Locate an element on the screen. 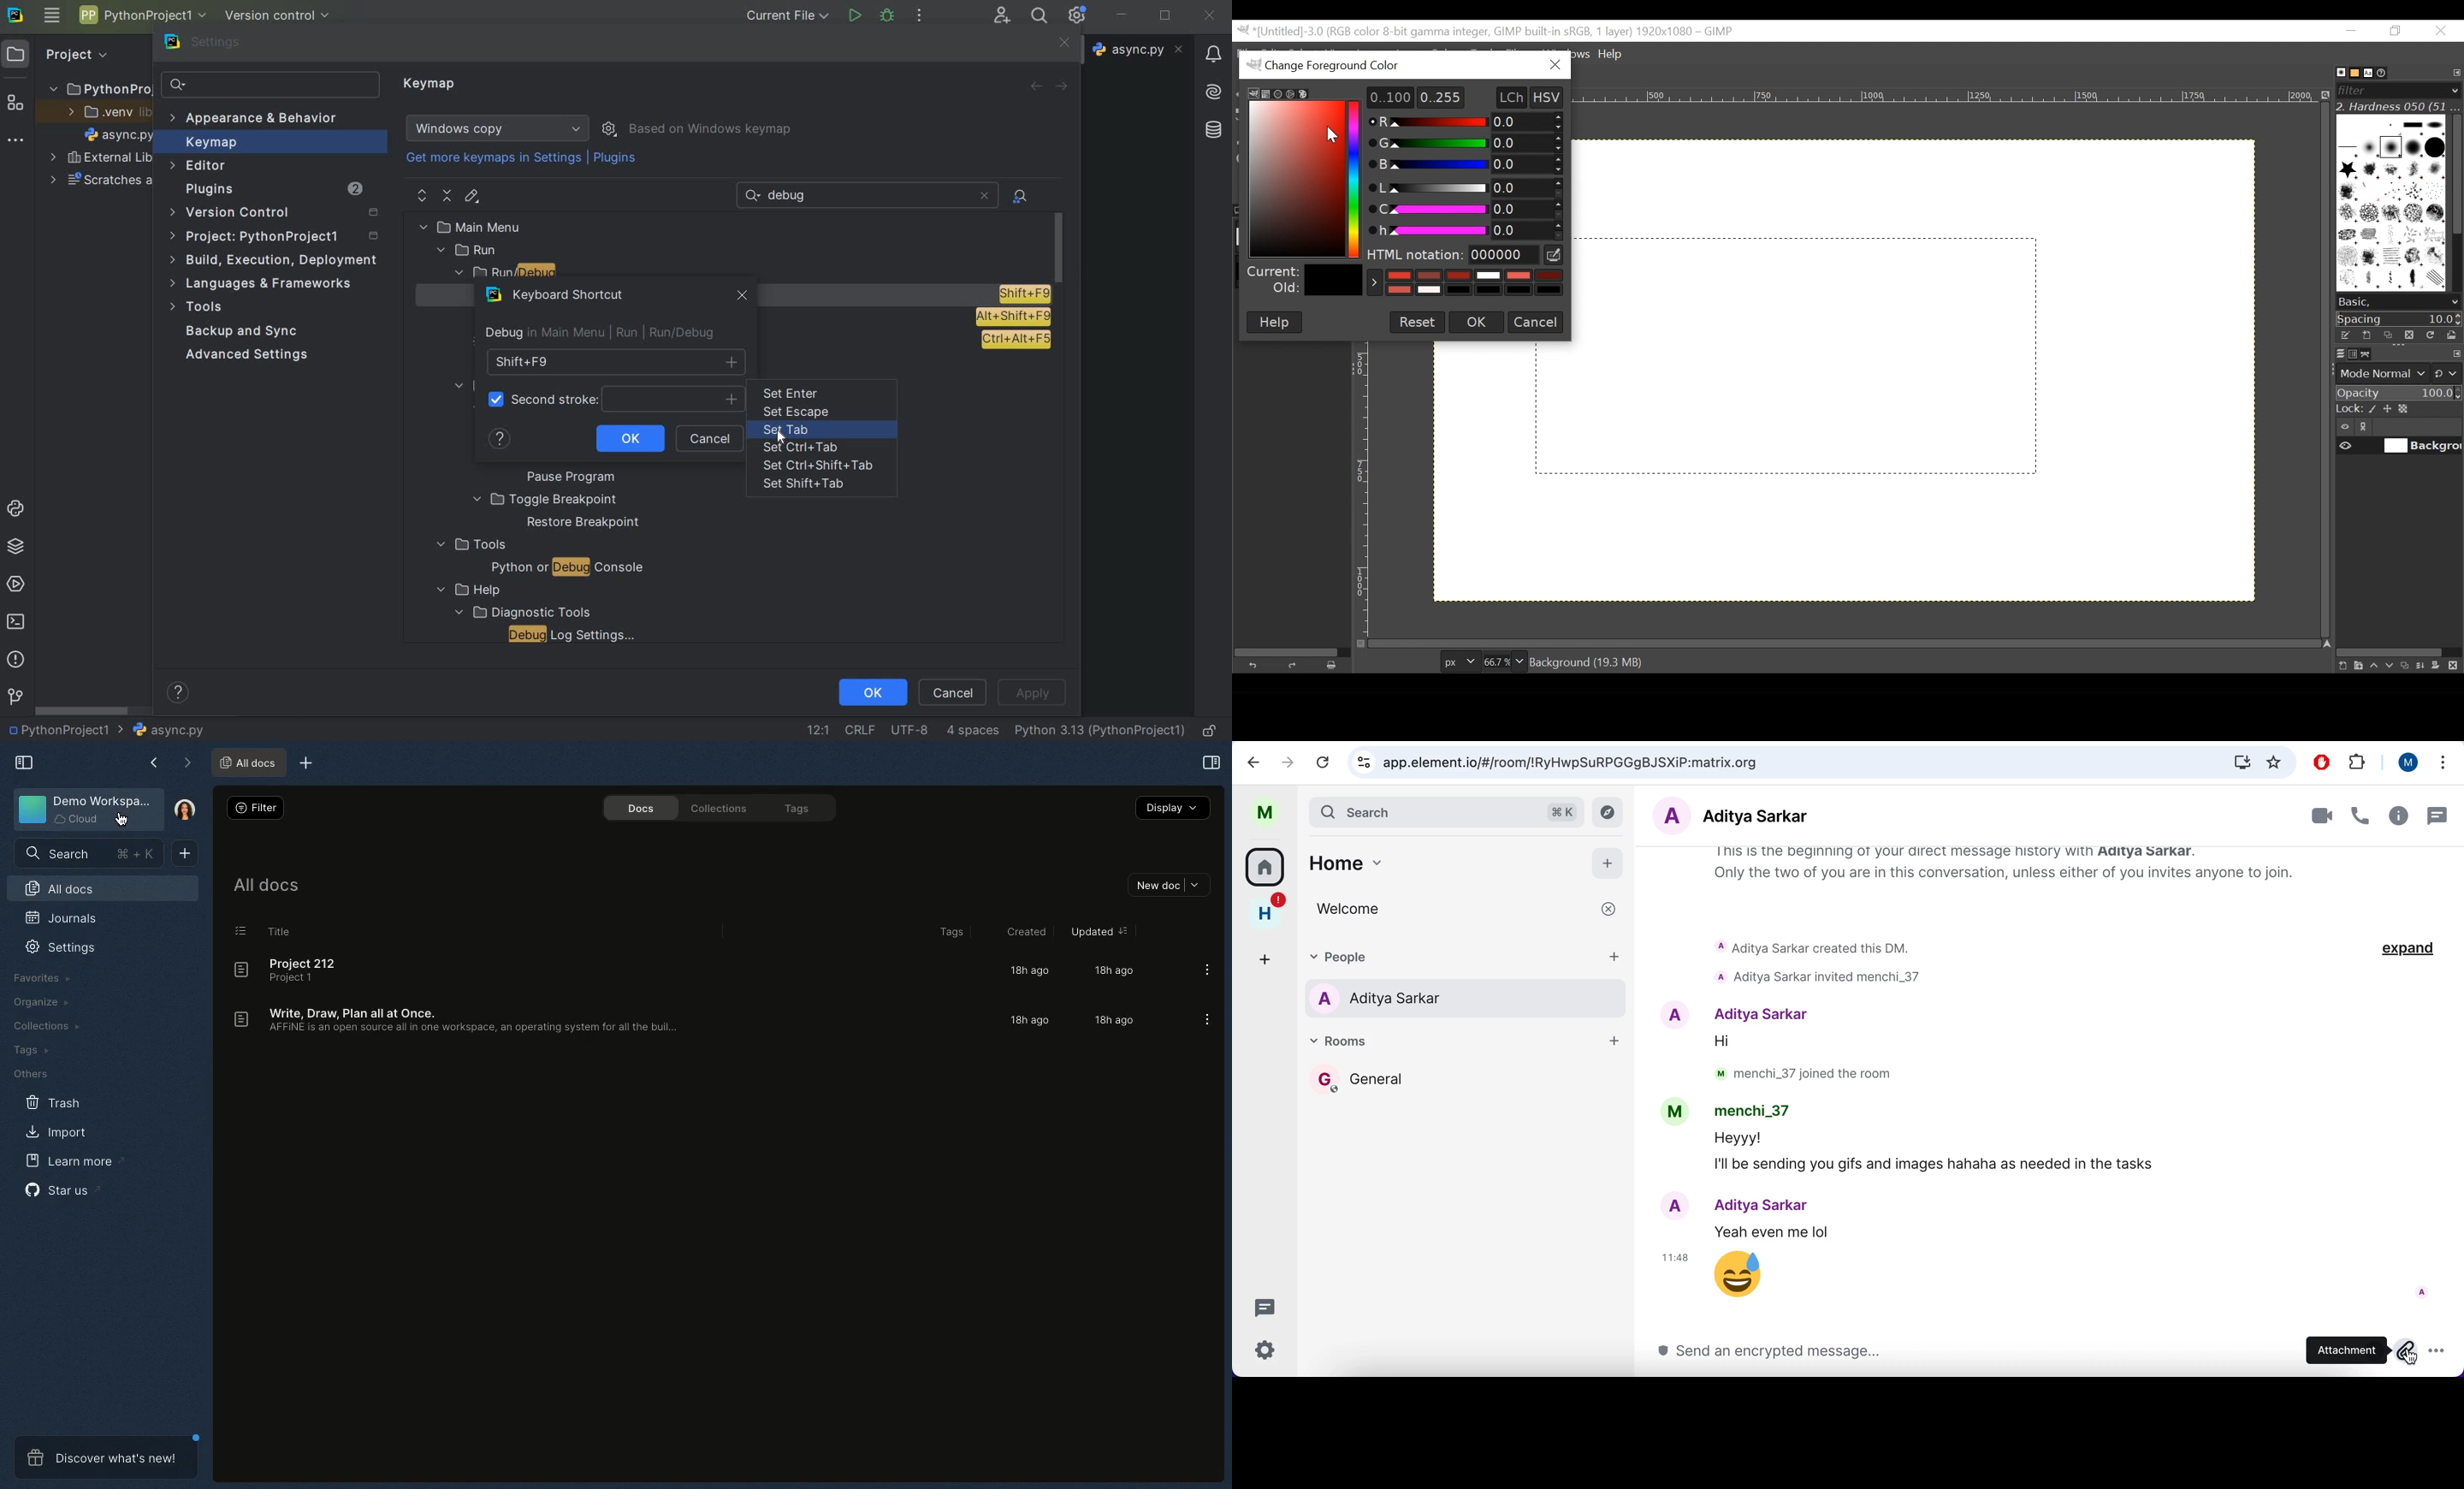 The width and height of the screenshot is (2464, 1512). ok is located at coordinates (872, 692).